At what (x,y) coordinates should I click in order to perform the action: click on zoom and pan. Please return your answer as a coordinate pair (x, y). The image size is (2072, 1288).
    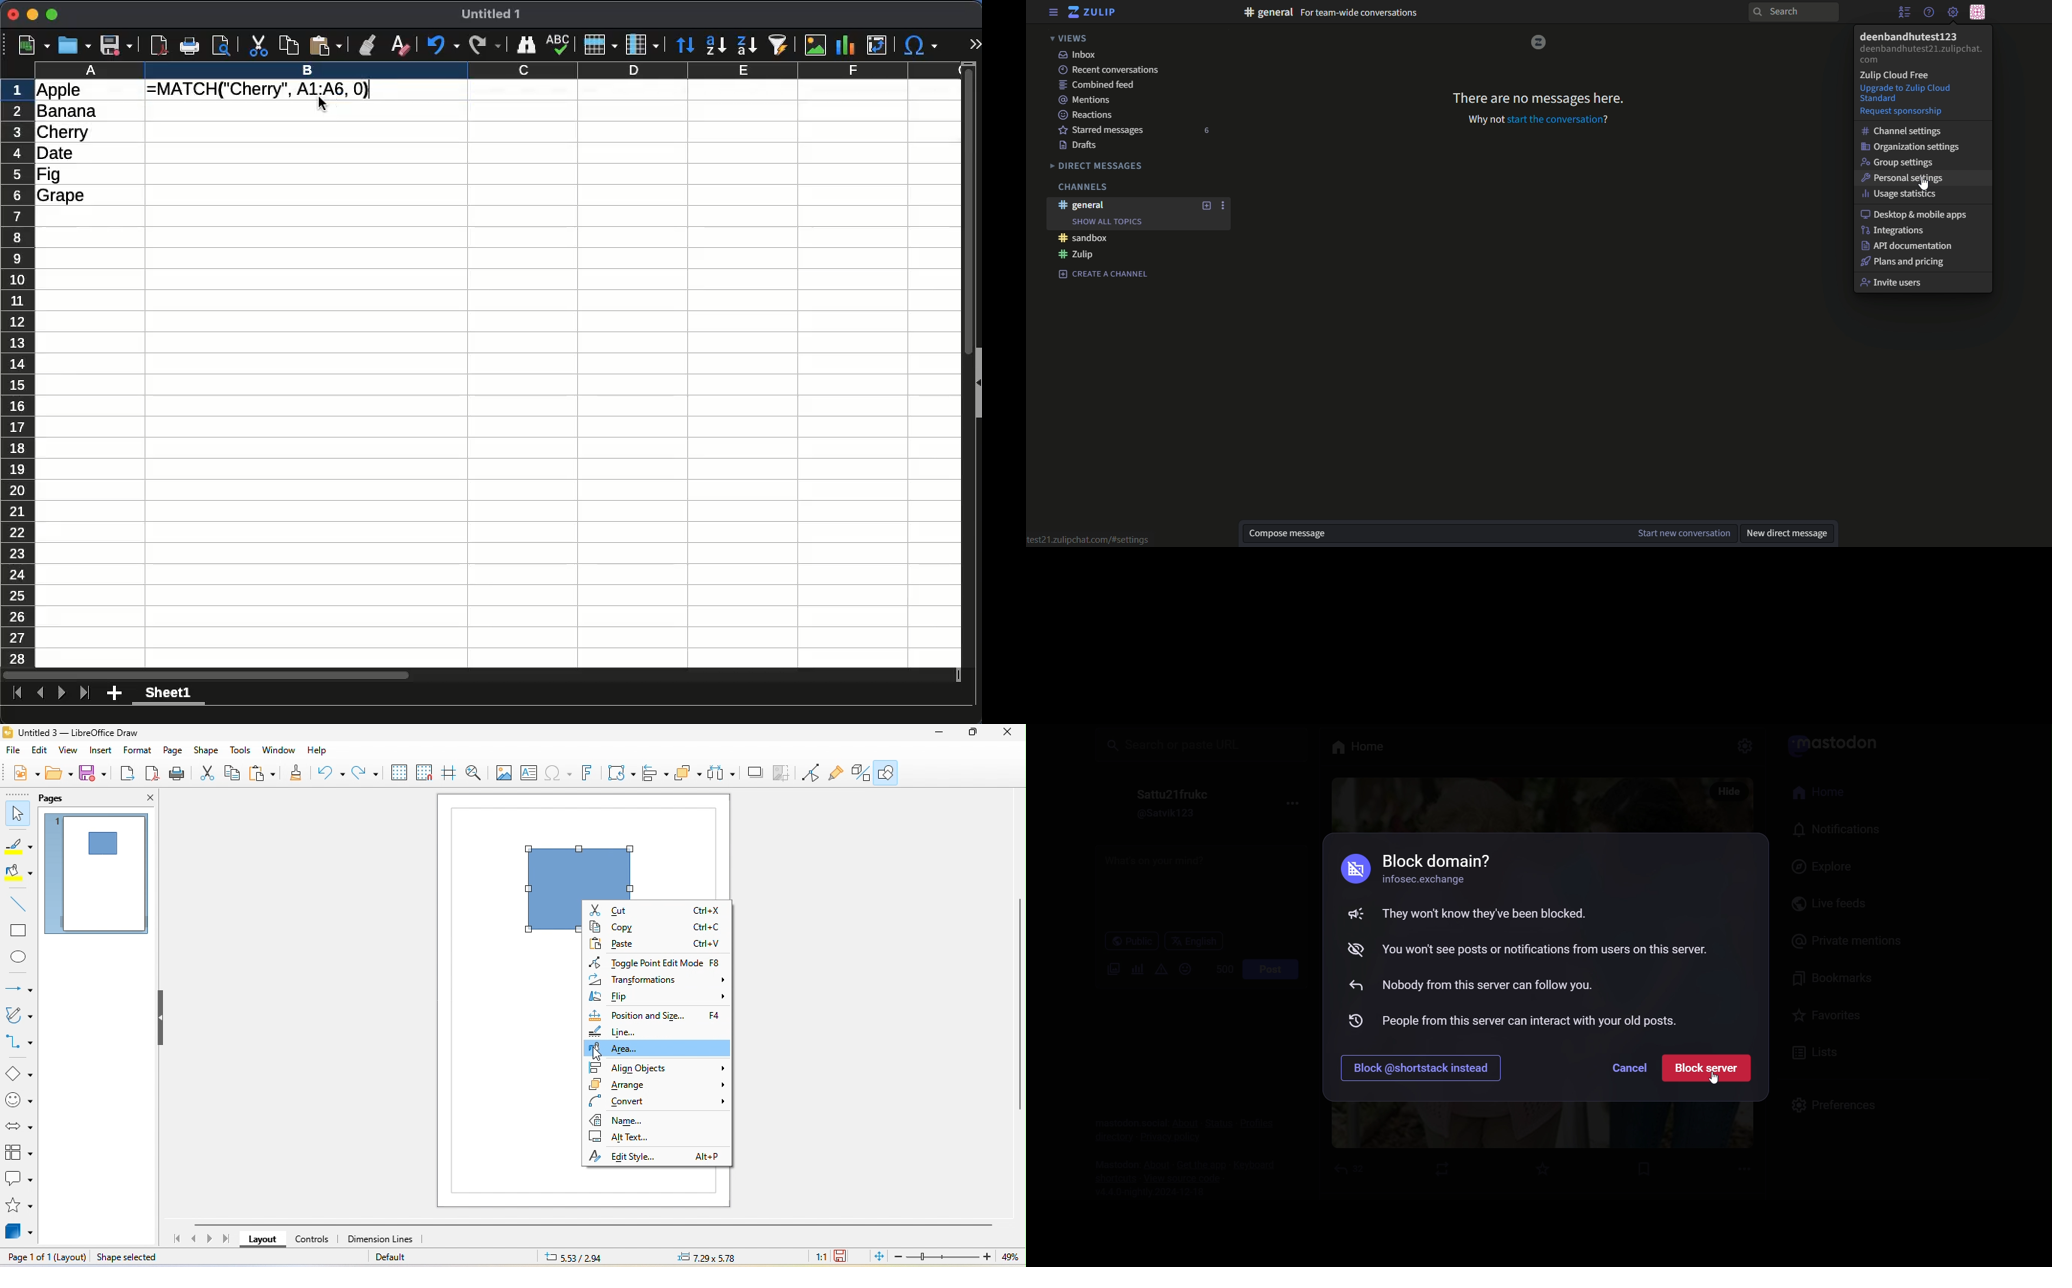
    Looking at the image, I should click on (477, 773).